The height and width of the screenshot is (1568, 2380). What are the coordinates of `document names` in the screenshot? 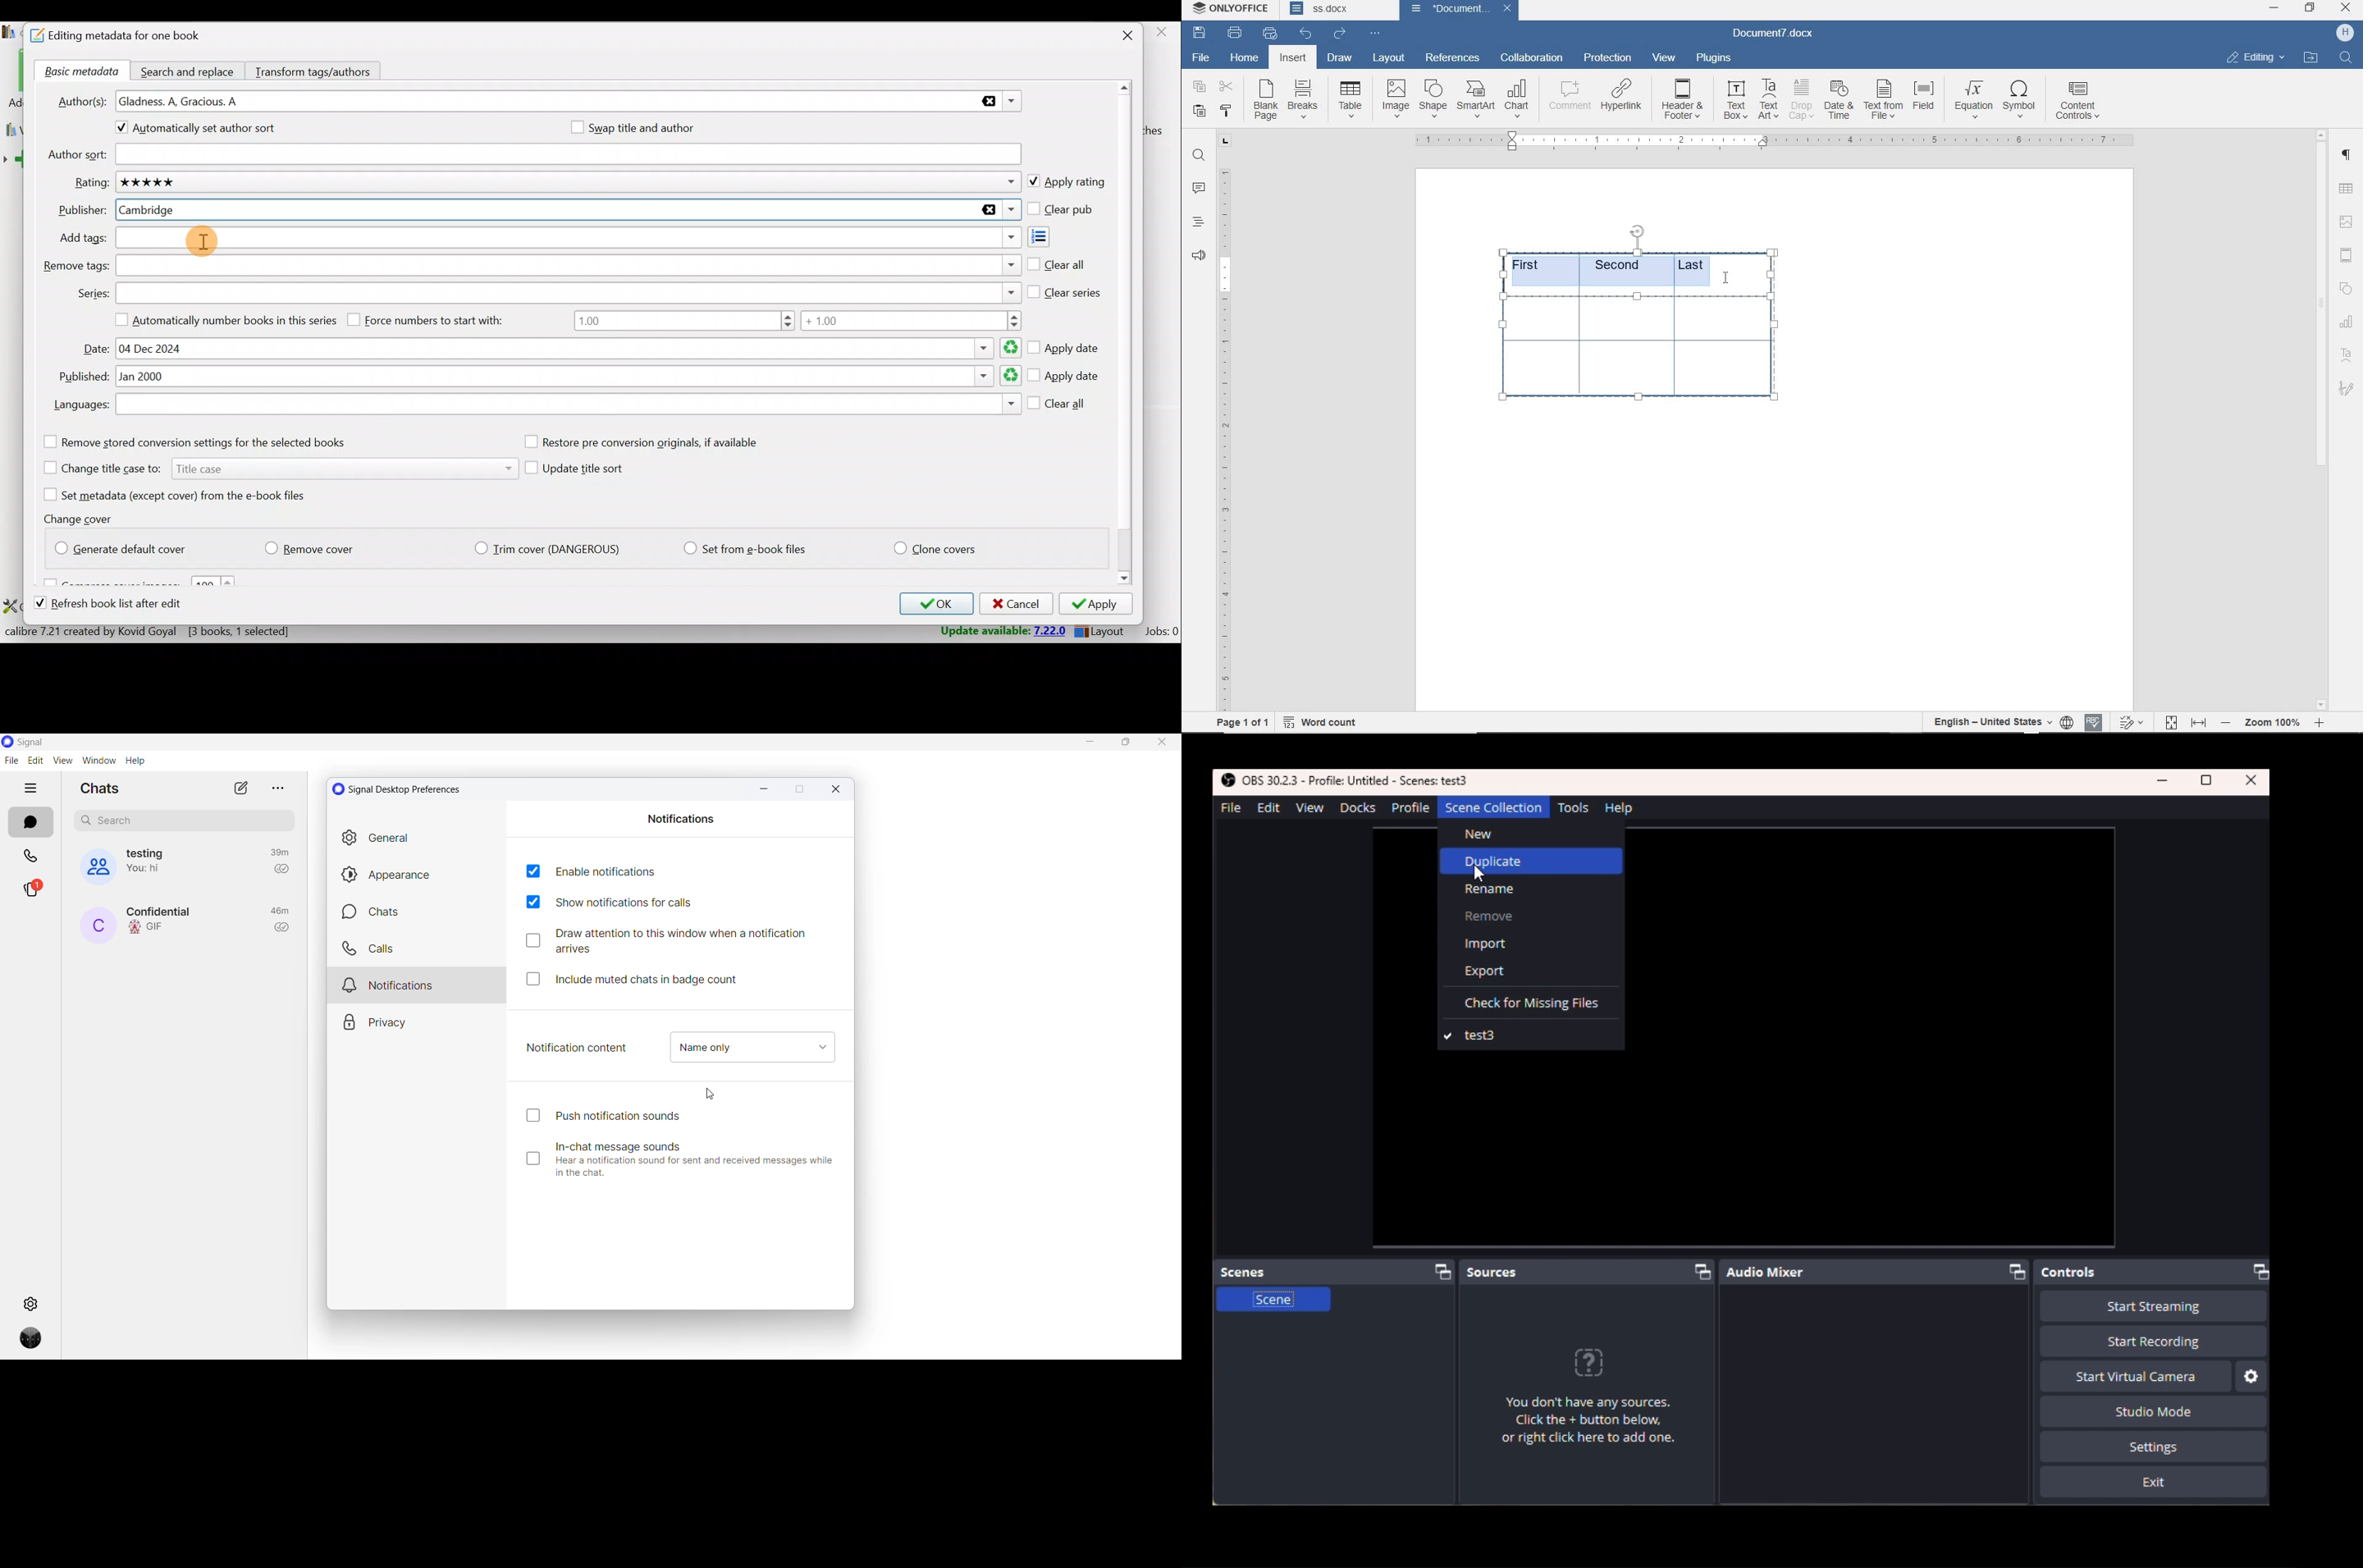 It's located at (1338, 11).